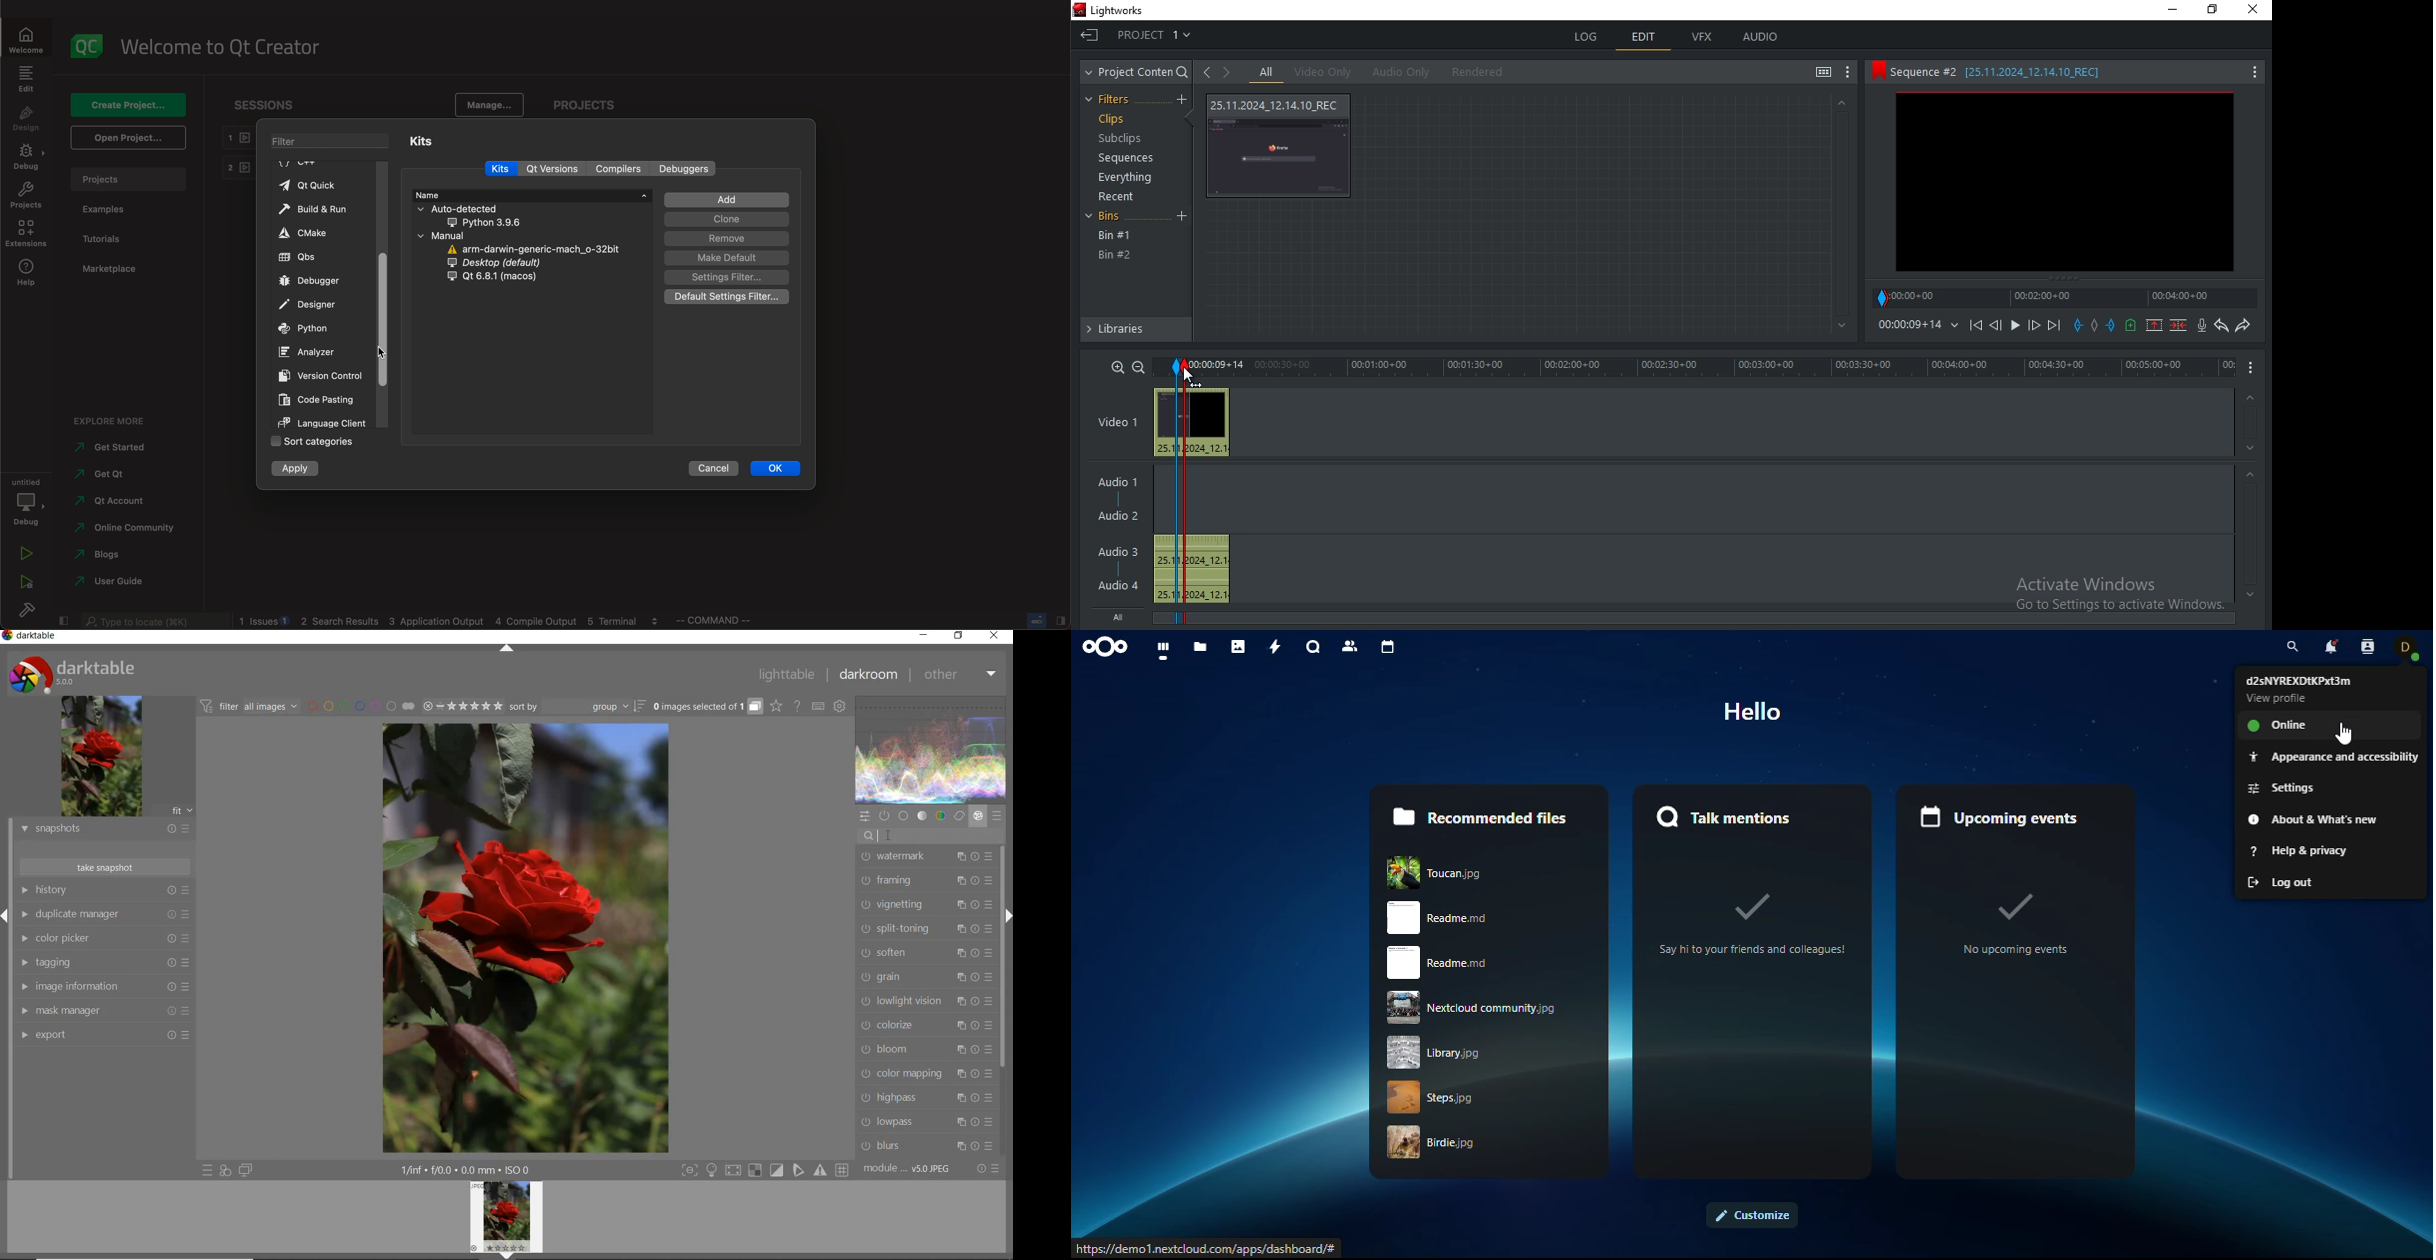 This screenshot has width=2436, height=1260. What do you see at coordinates (2314, 819) in the screenshot?
I see `about` at bounding box center [2314, 819].